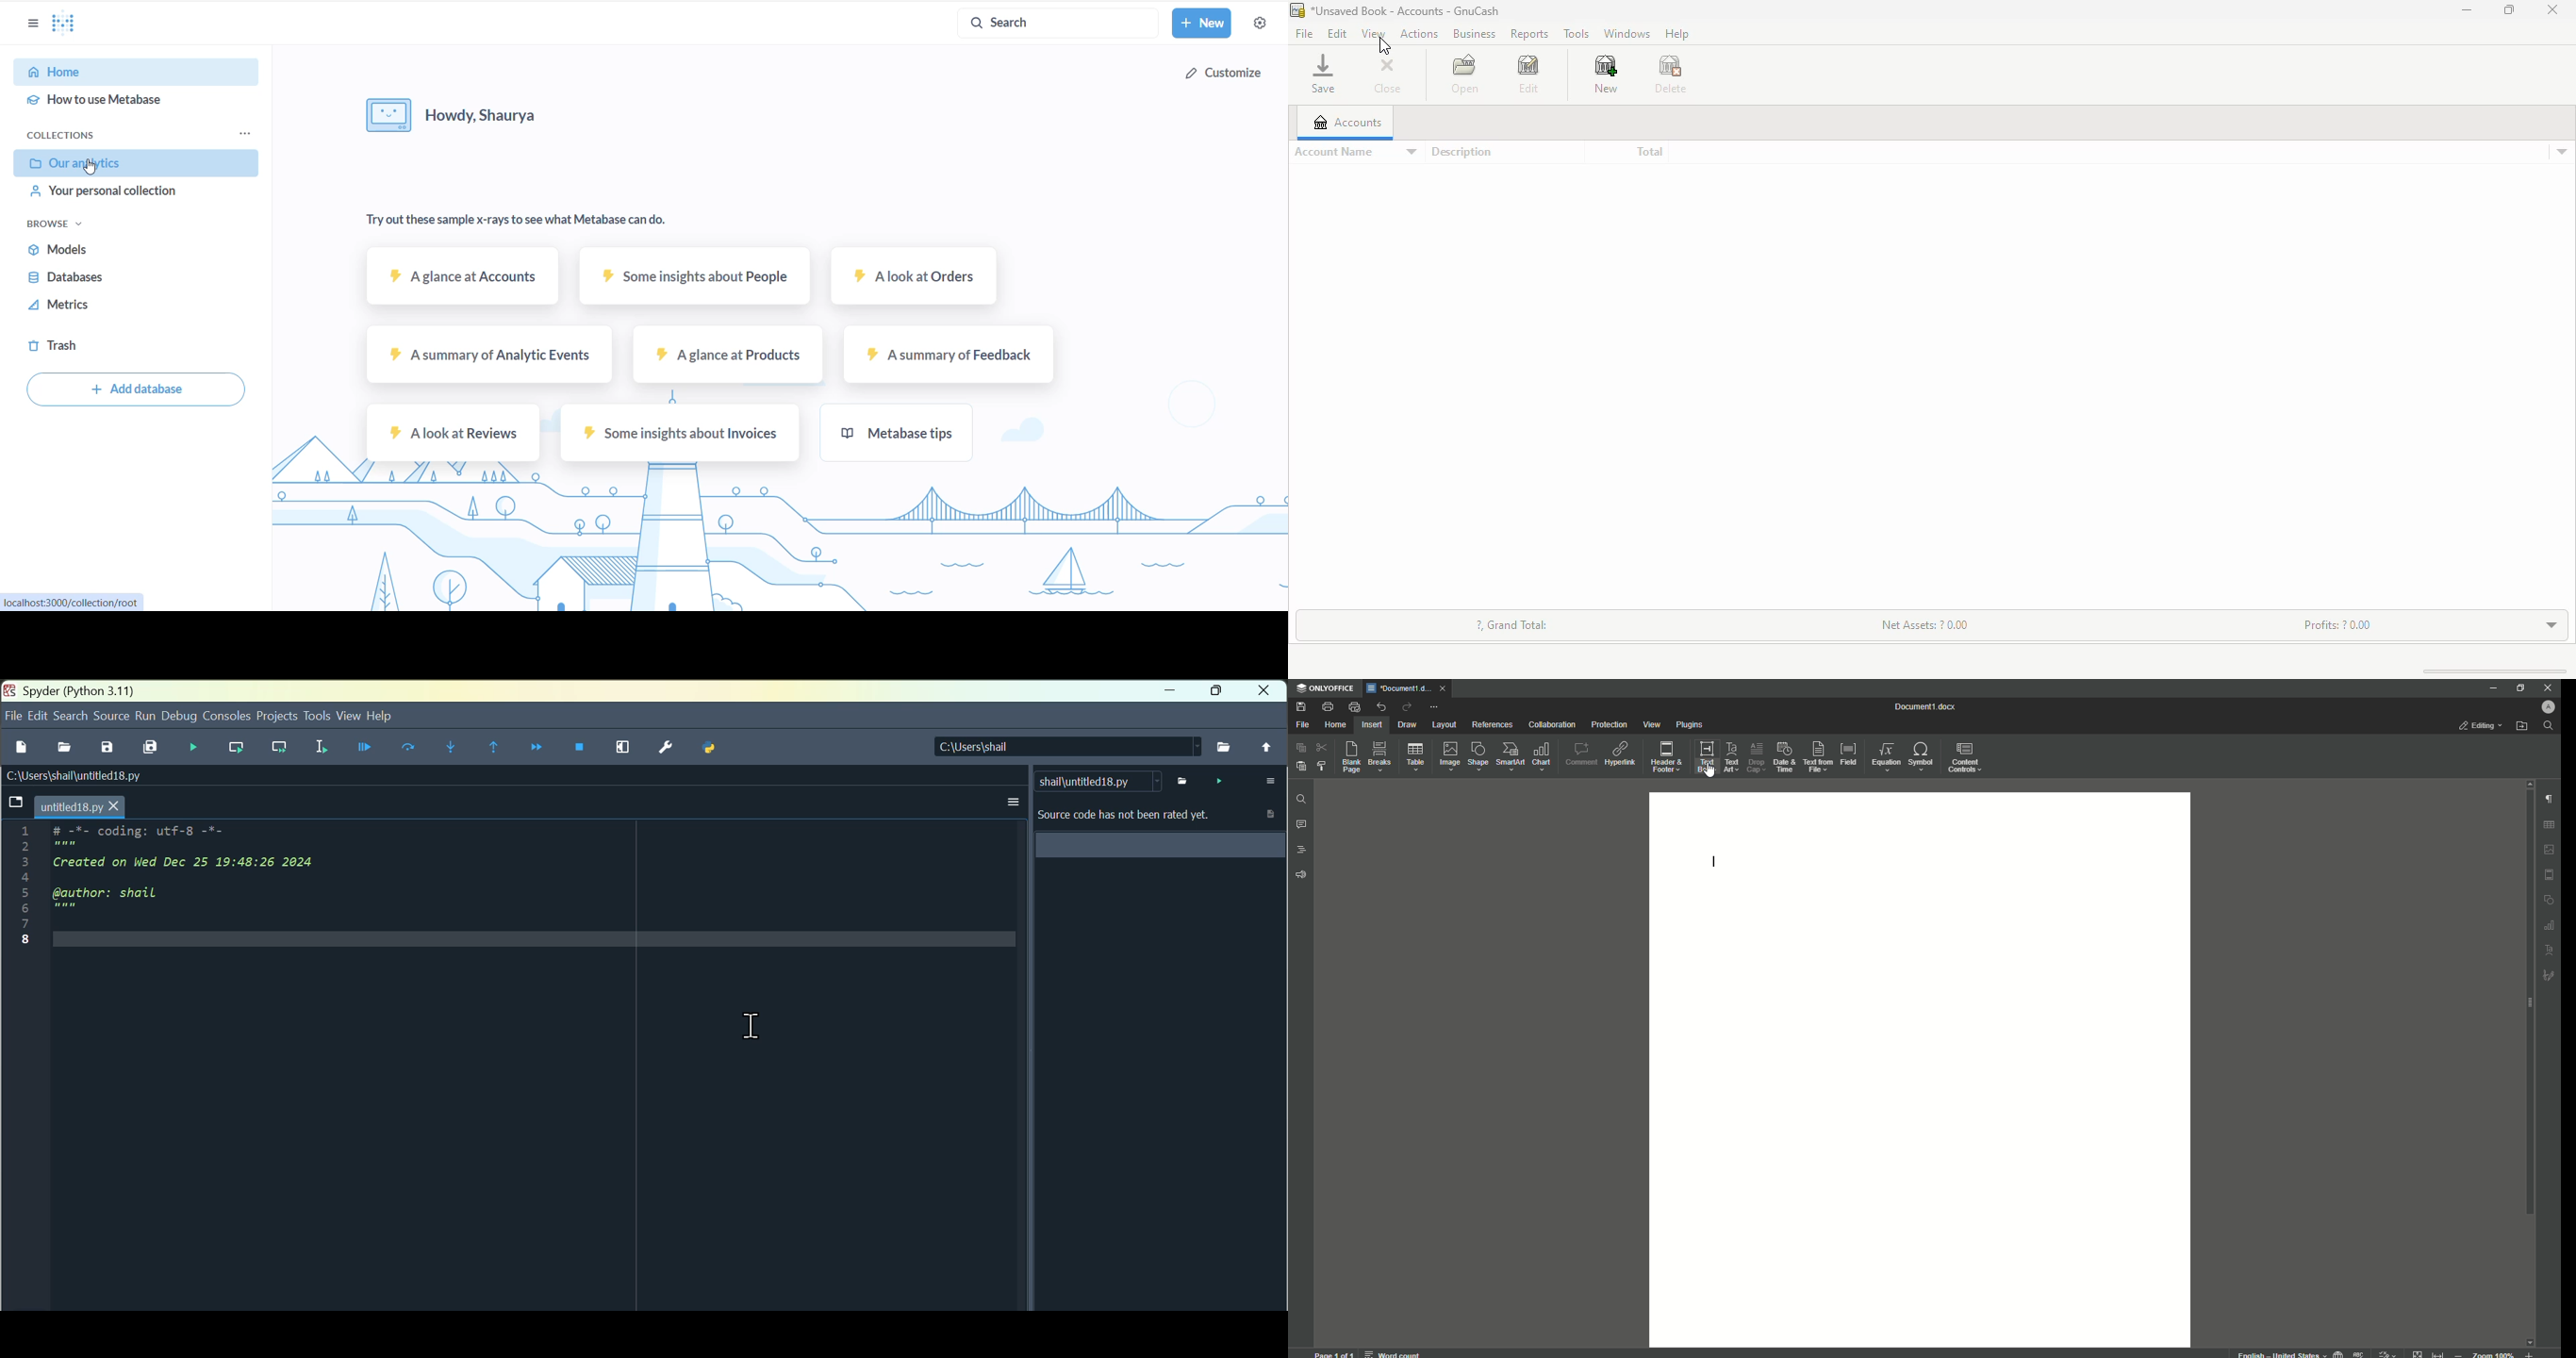 This screenshot has width=2576, height=1372. Describe the element at coordinates (2276, 1353) in the screenshot. I see `text language` at that location.